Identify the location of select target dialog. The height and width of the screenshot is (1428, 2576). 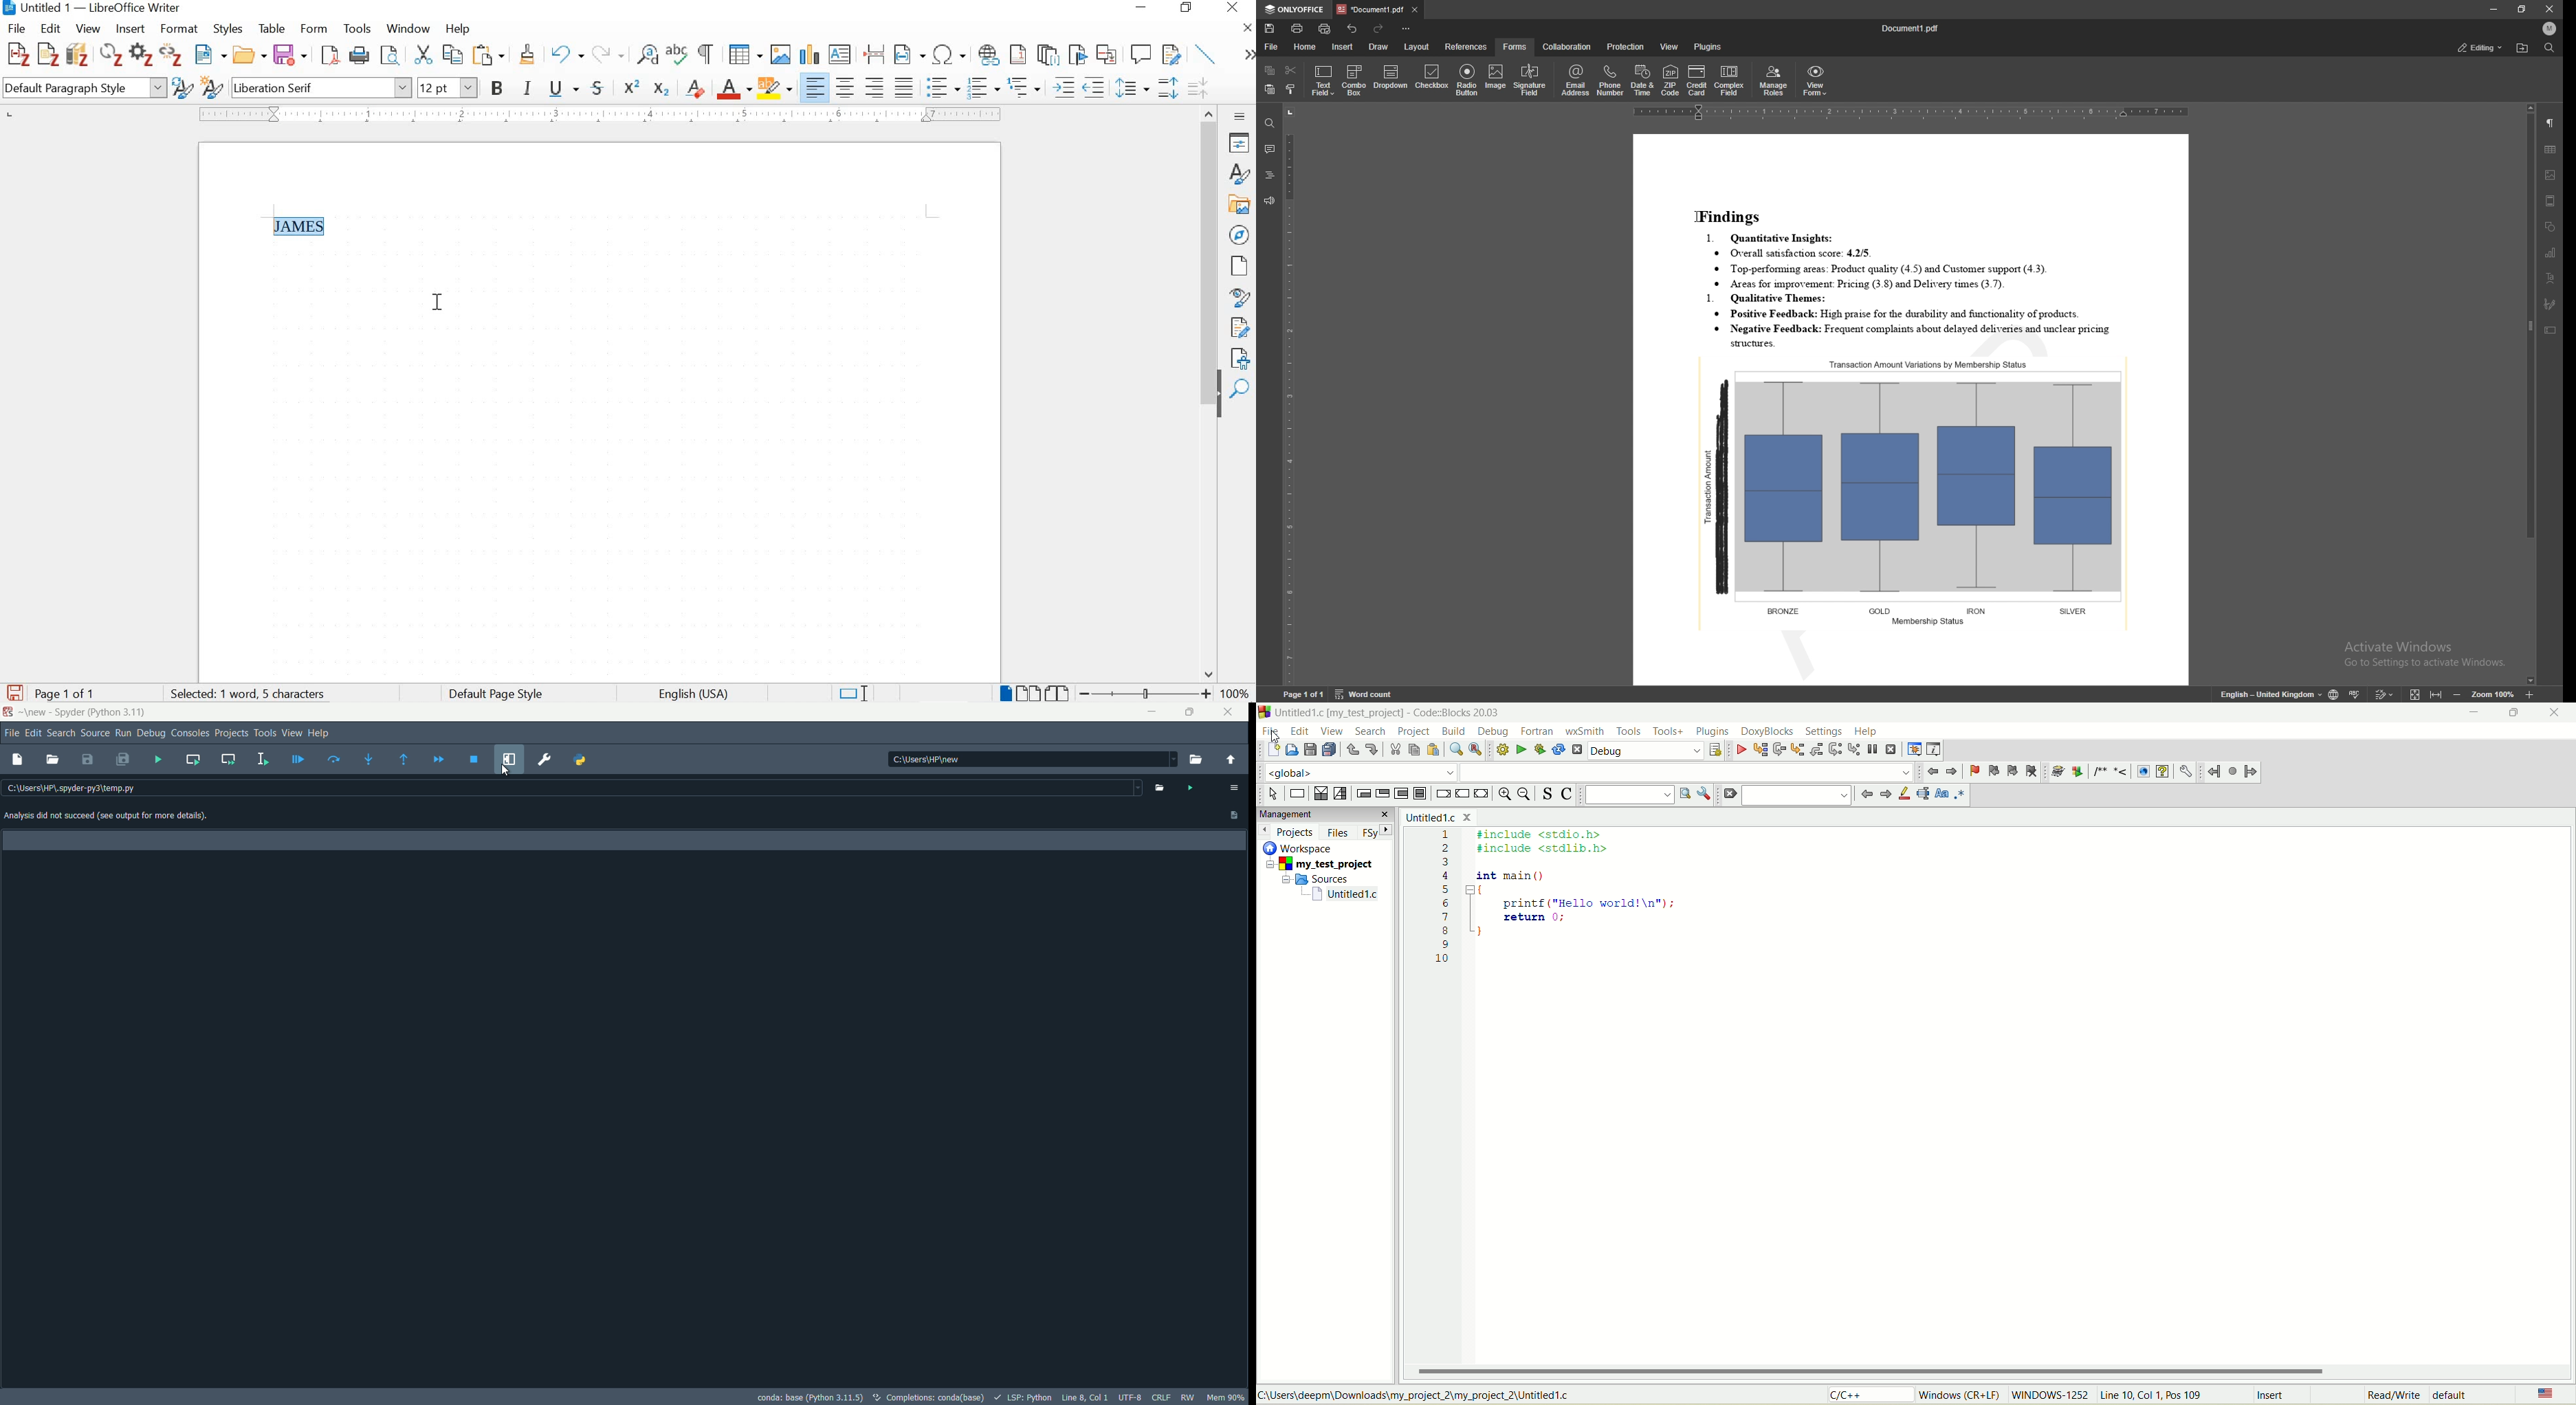
(1715, 751).